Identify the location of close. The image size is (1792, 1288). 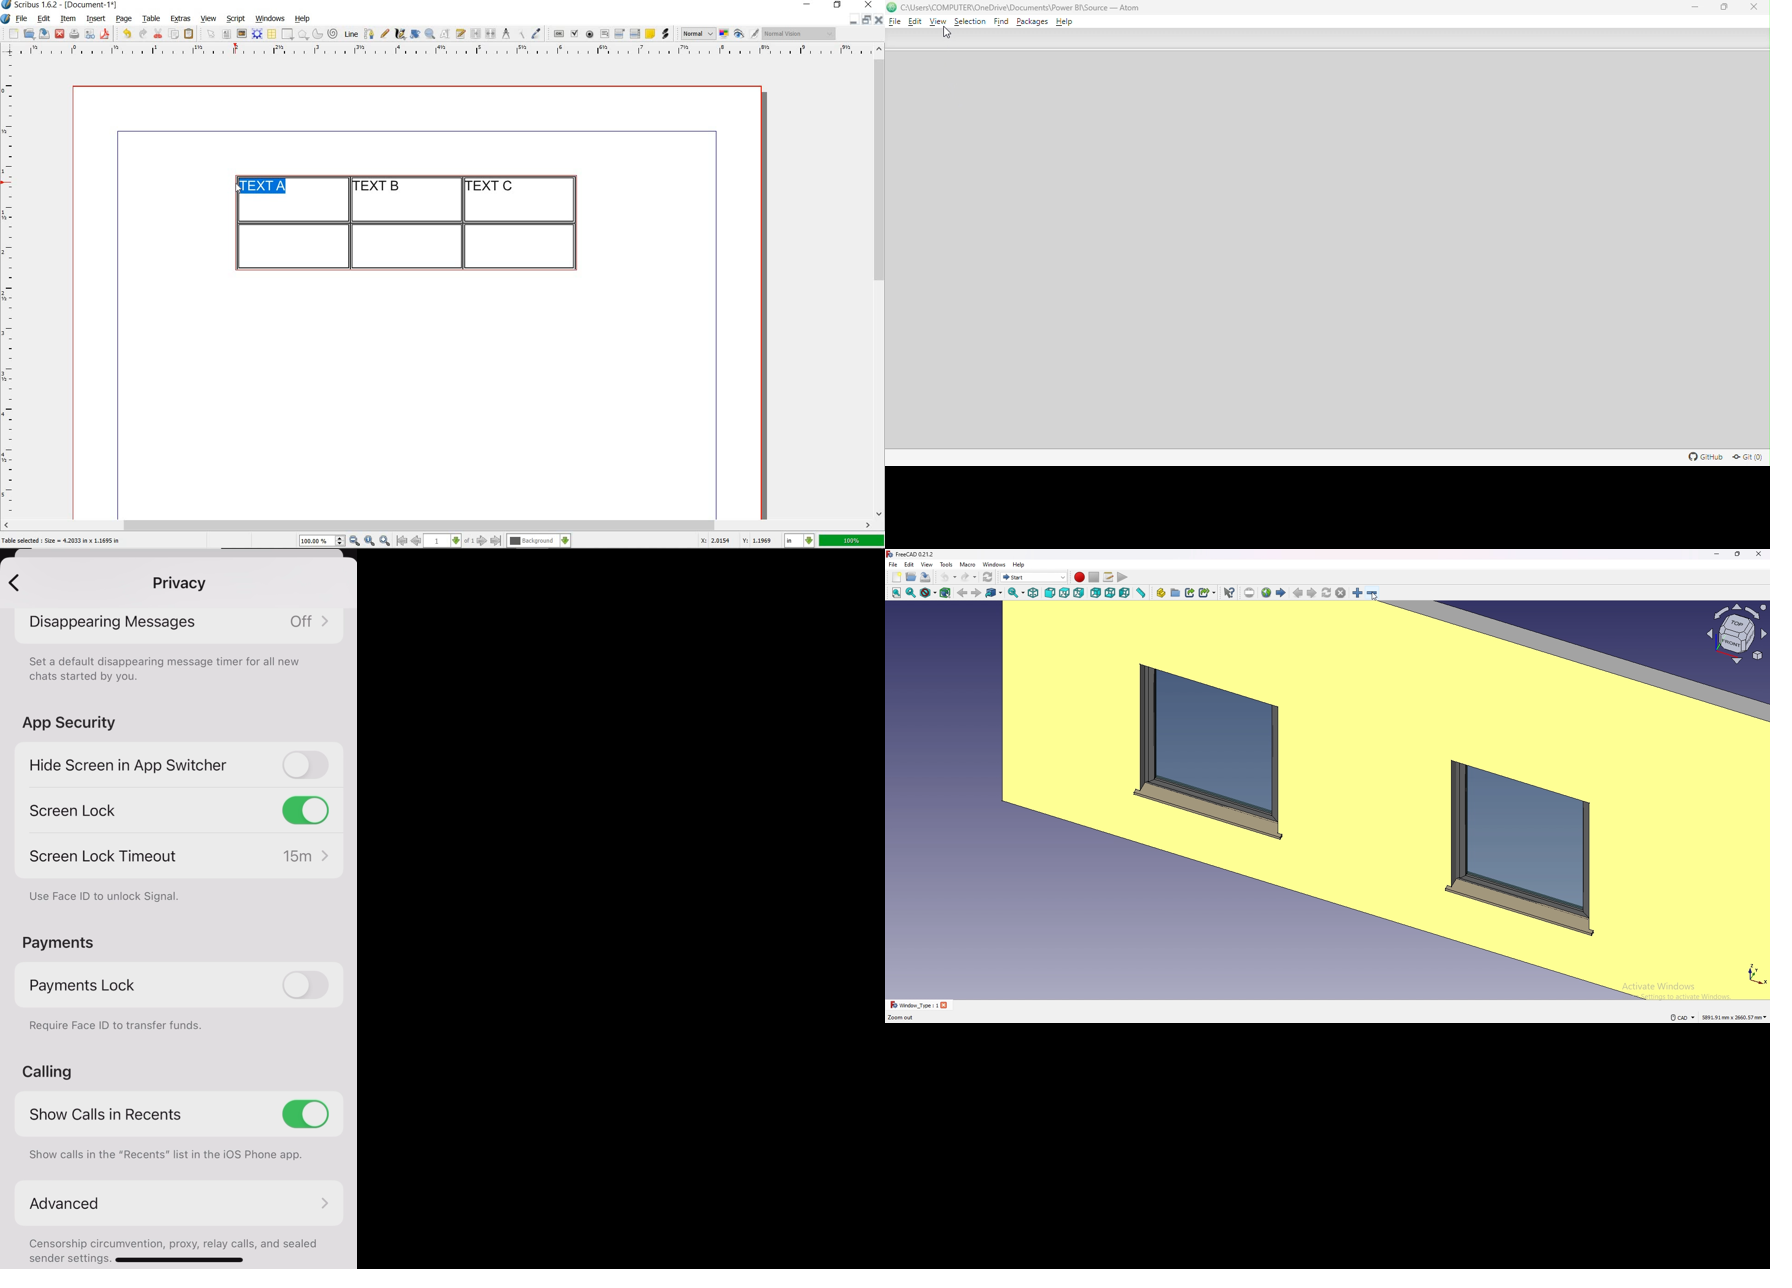
(60, 34).